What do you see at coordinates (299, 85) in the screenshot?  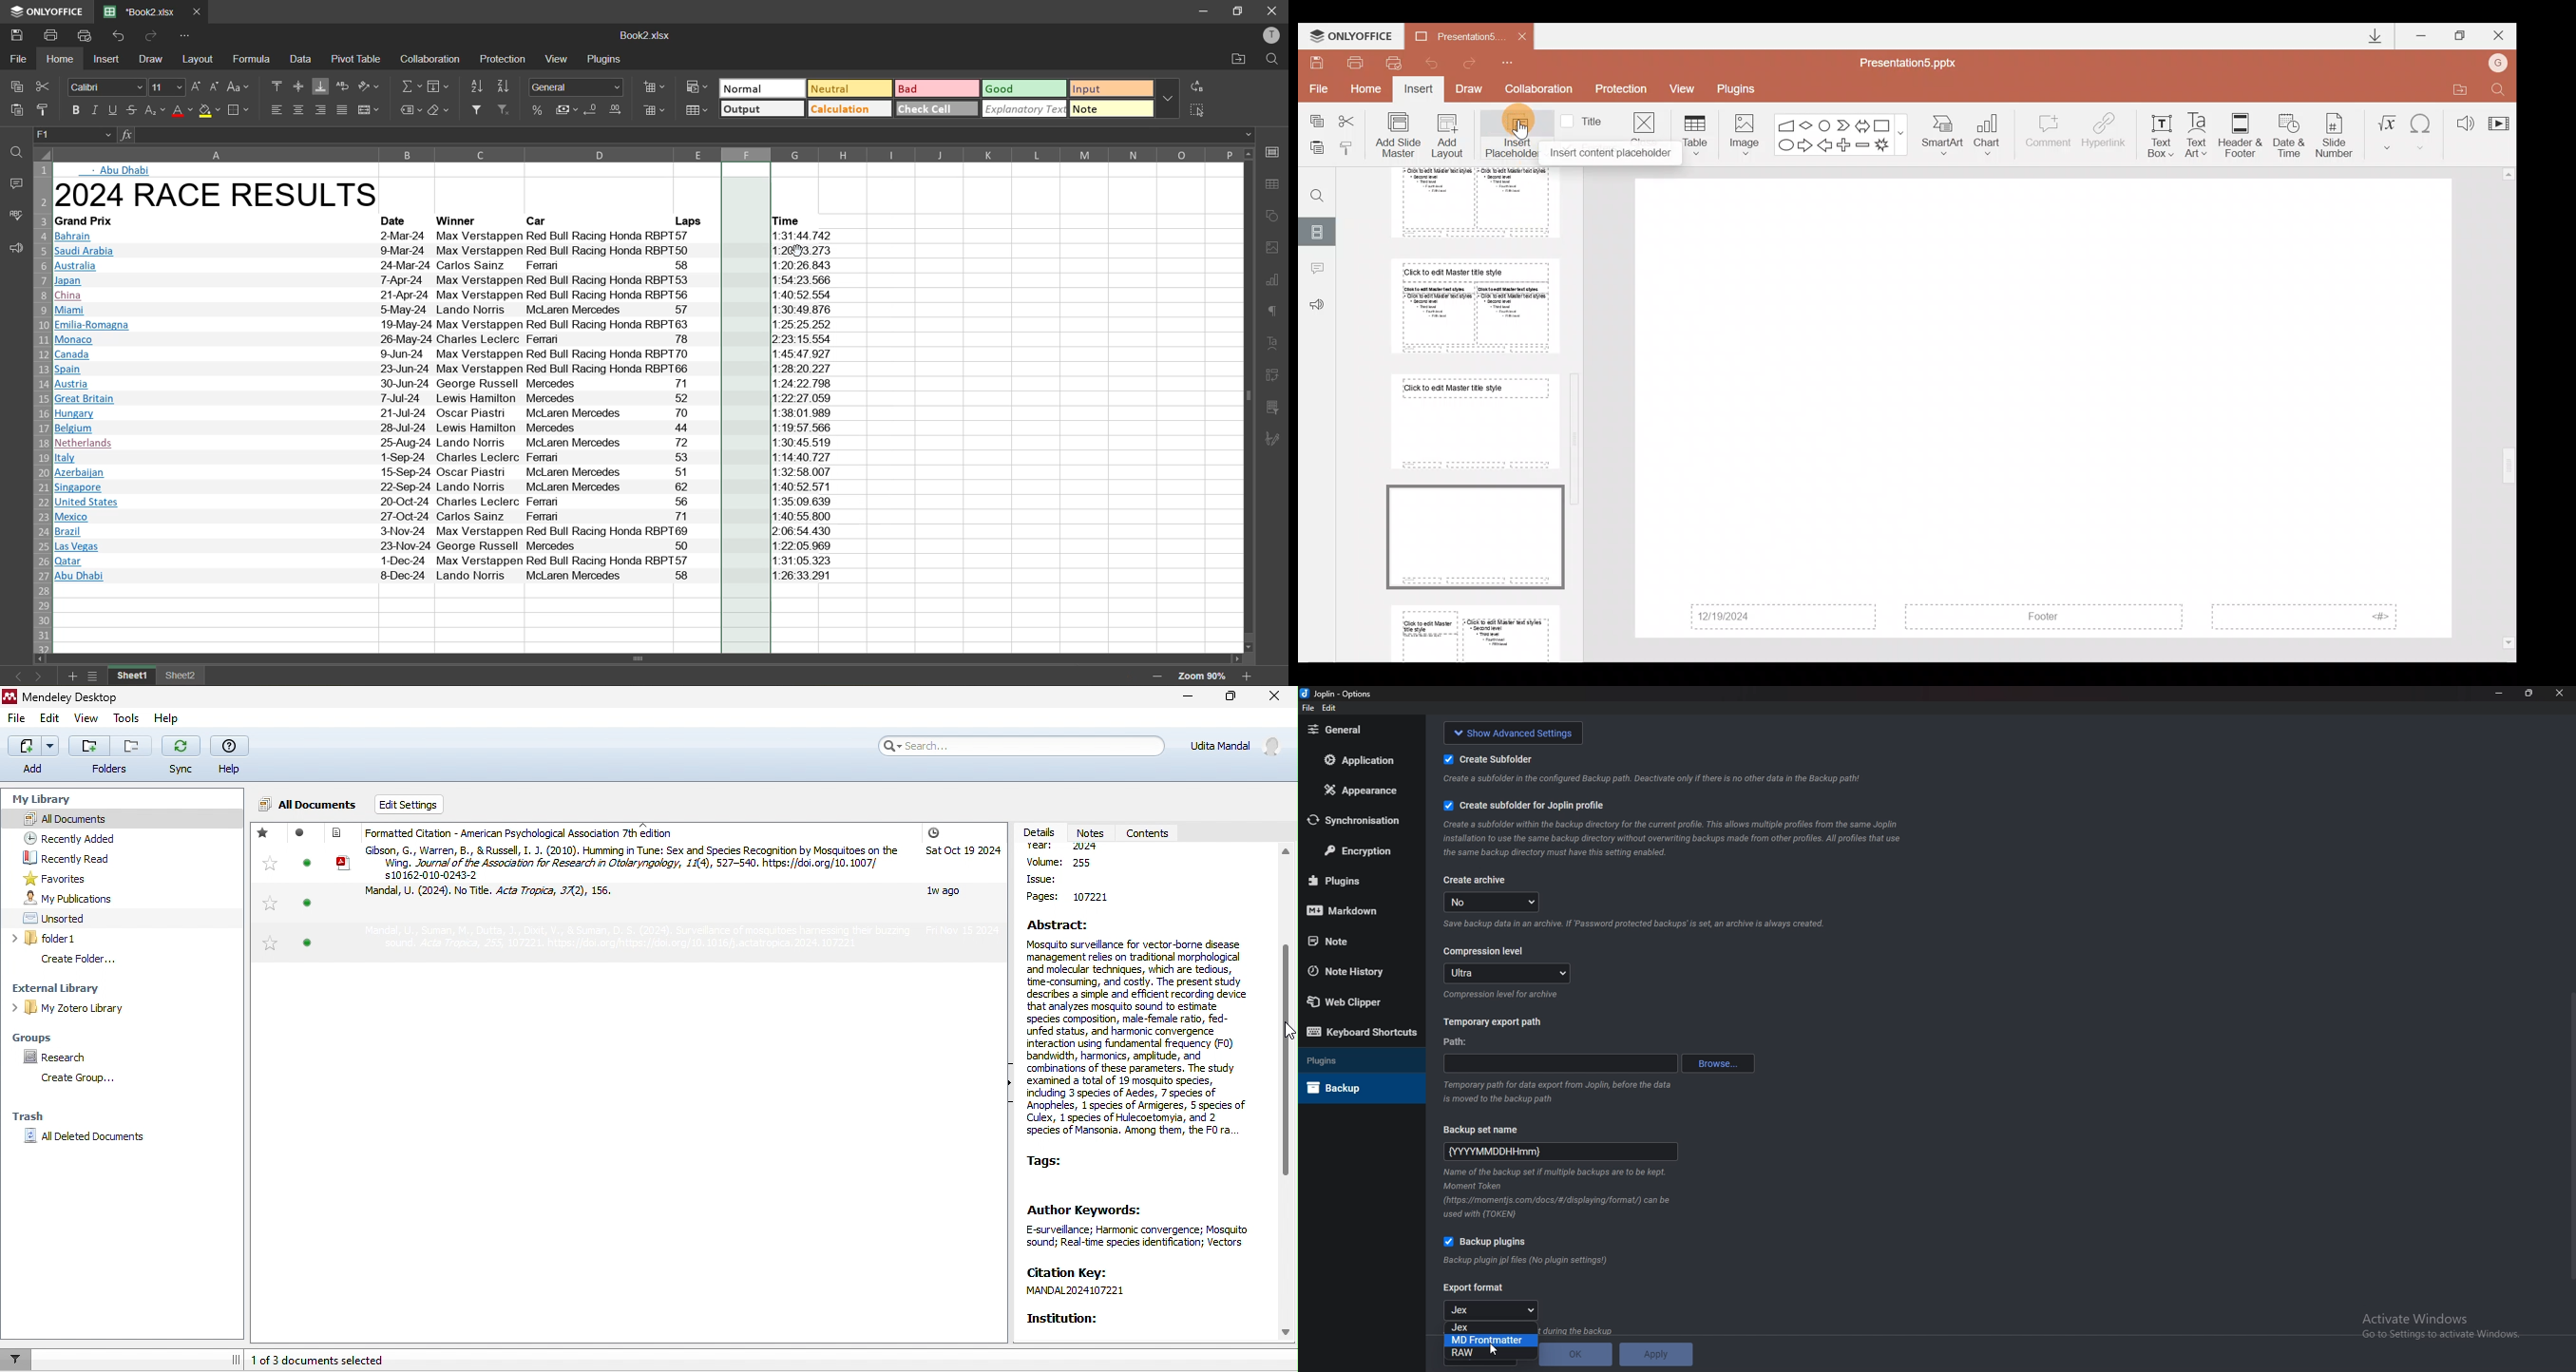 I see `align middle` at bounding box center [299, 85].